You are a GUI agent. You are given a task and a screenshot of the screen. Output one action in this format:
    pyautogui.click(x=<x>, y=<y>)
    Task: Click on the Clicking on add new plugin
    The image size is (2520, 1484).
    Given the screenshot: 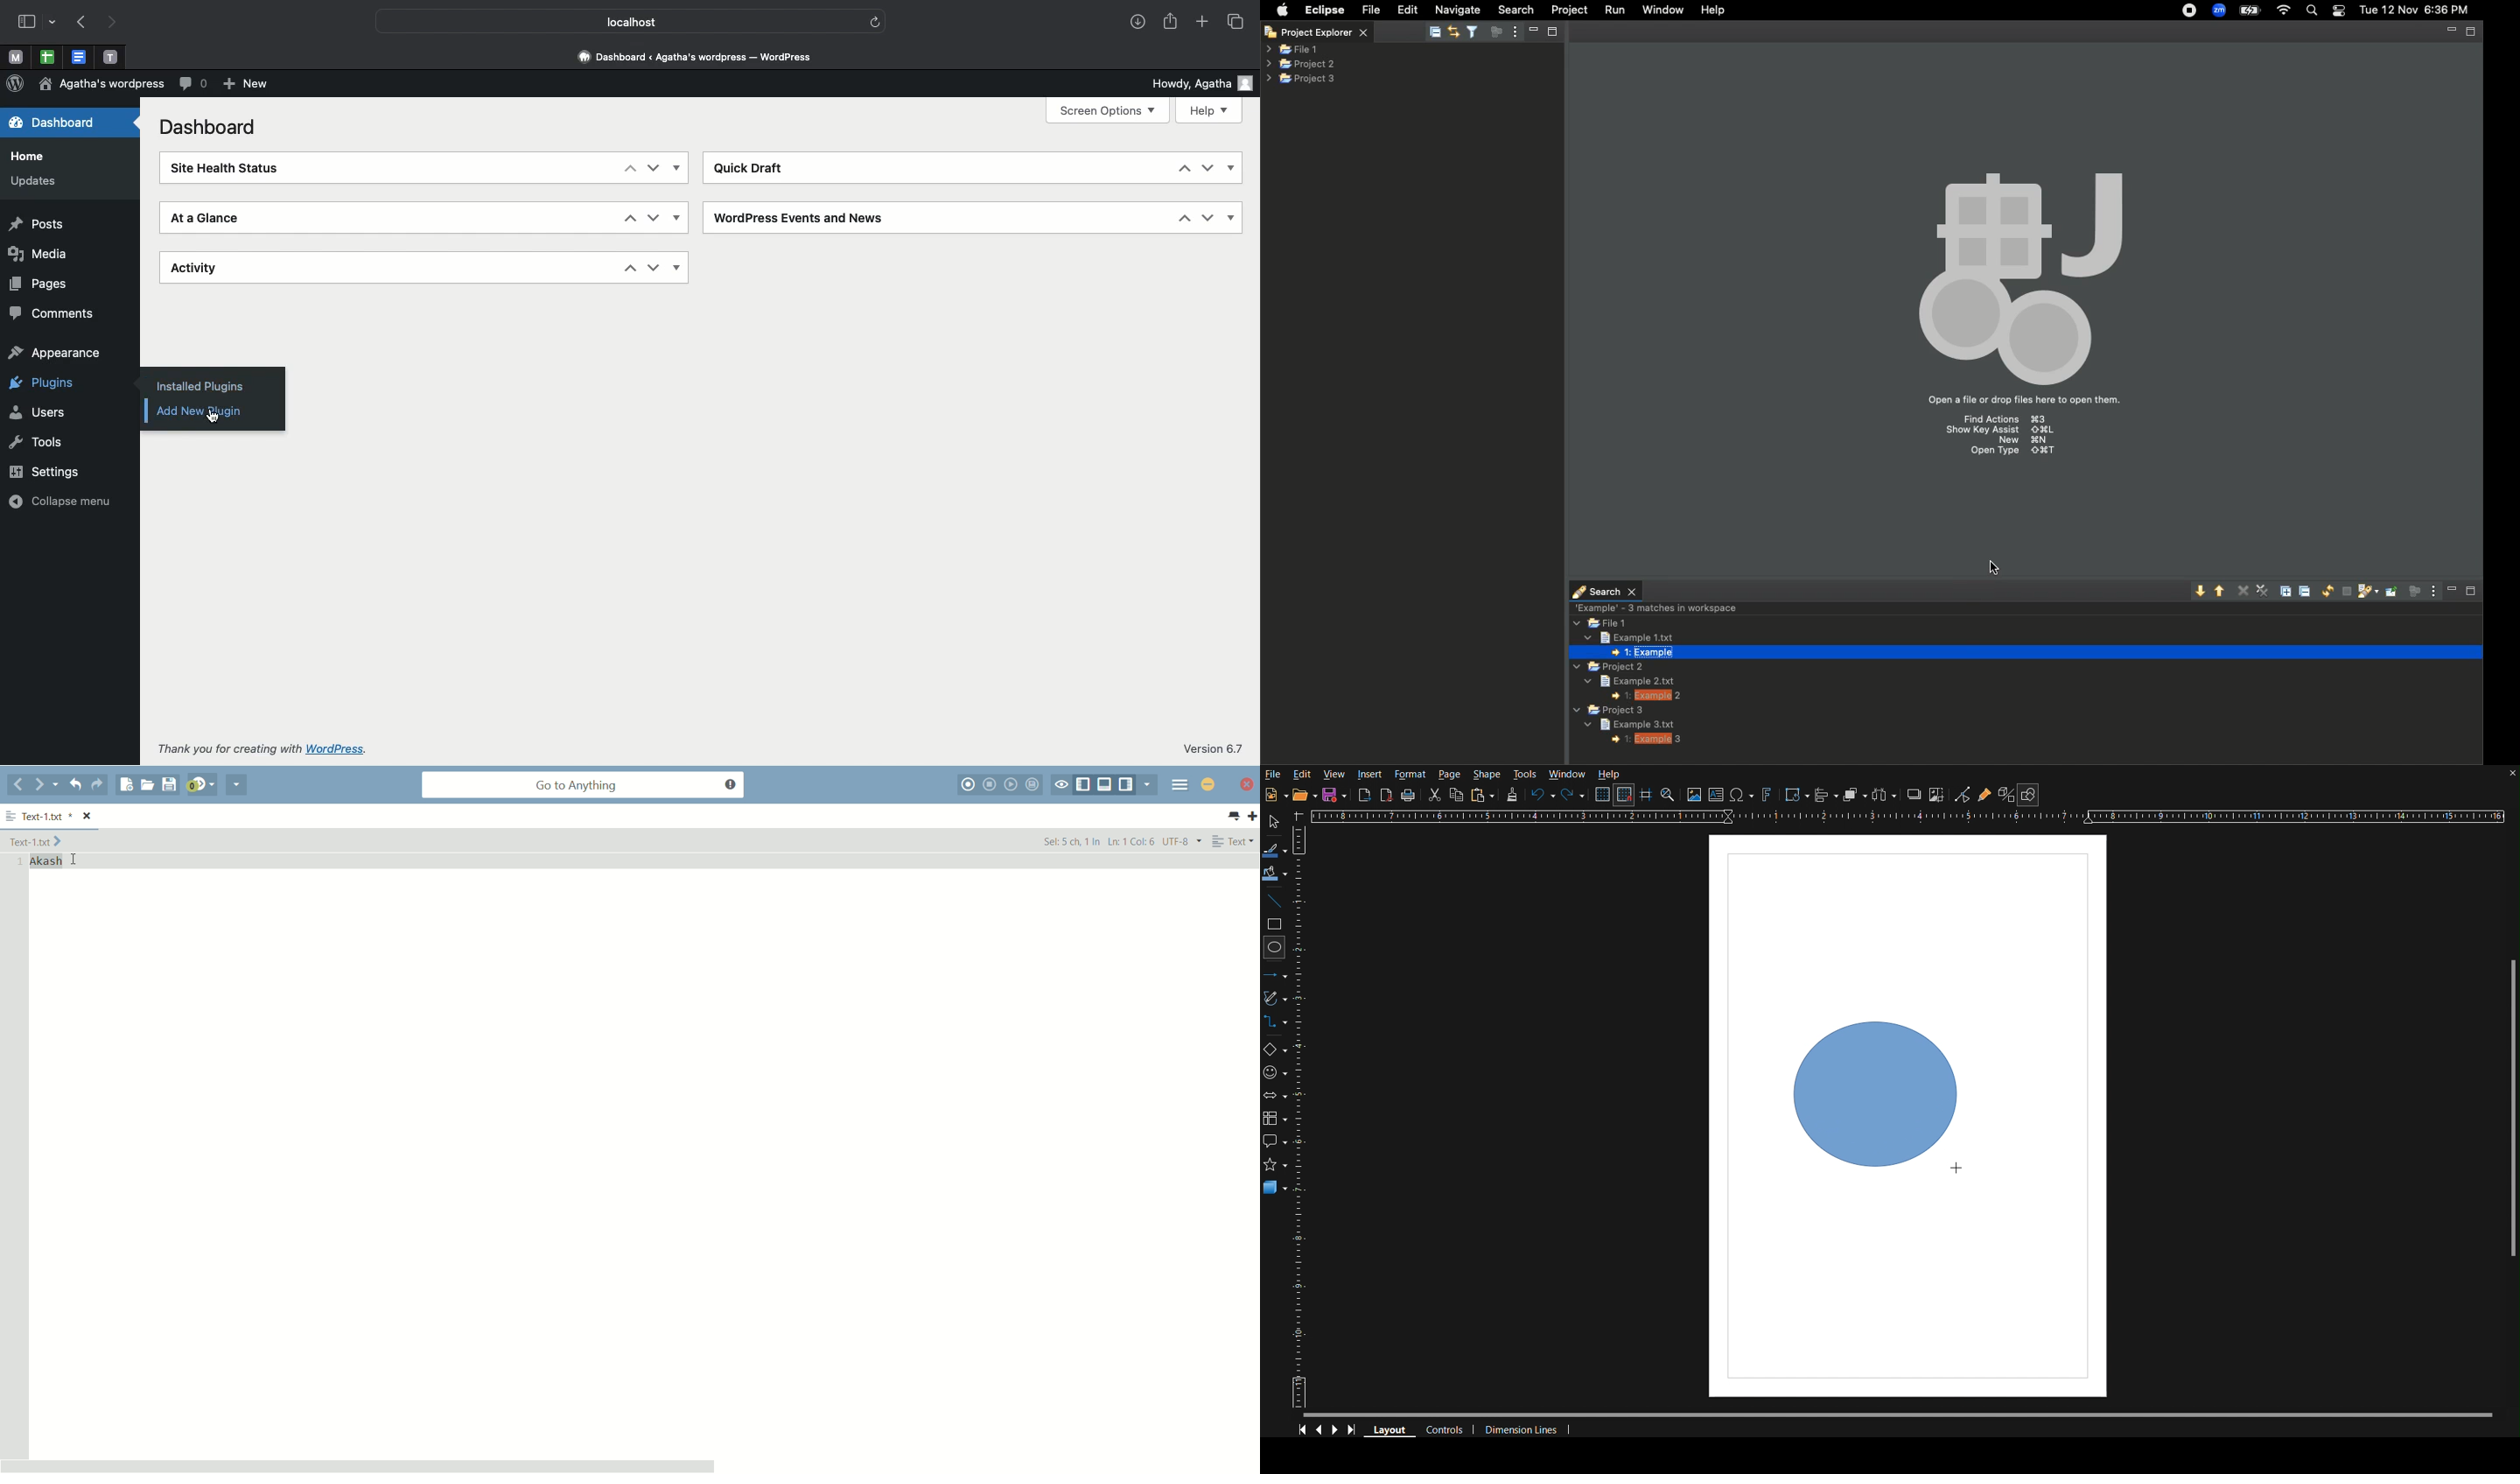 What is the action you would take?
    pyautogui.click(x=214, y=417)
    